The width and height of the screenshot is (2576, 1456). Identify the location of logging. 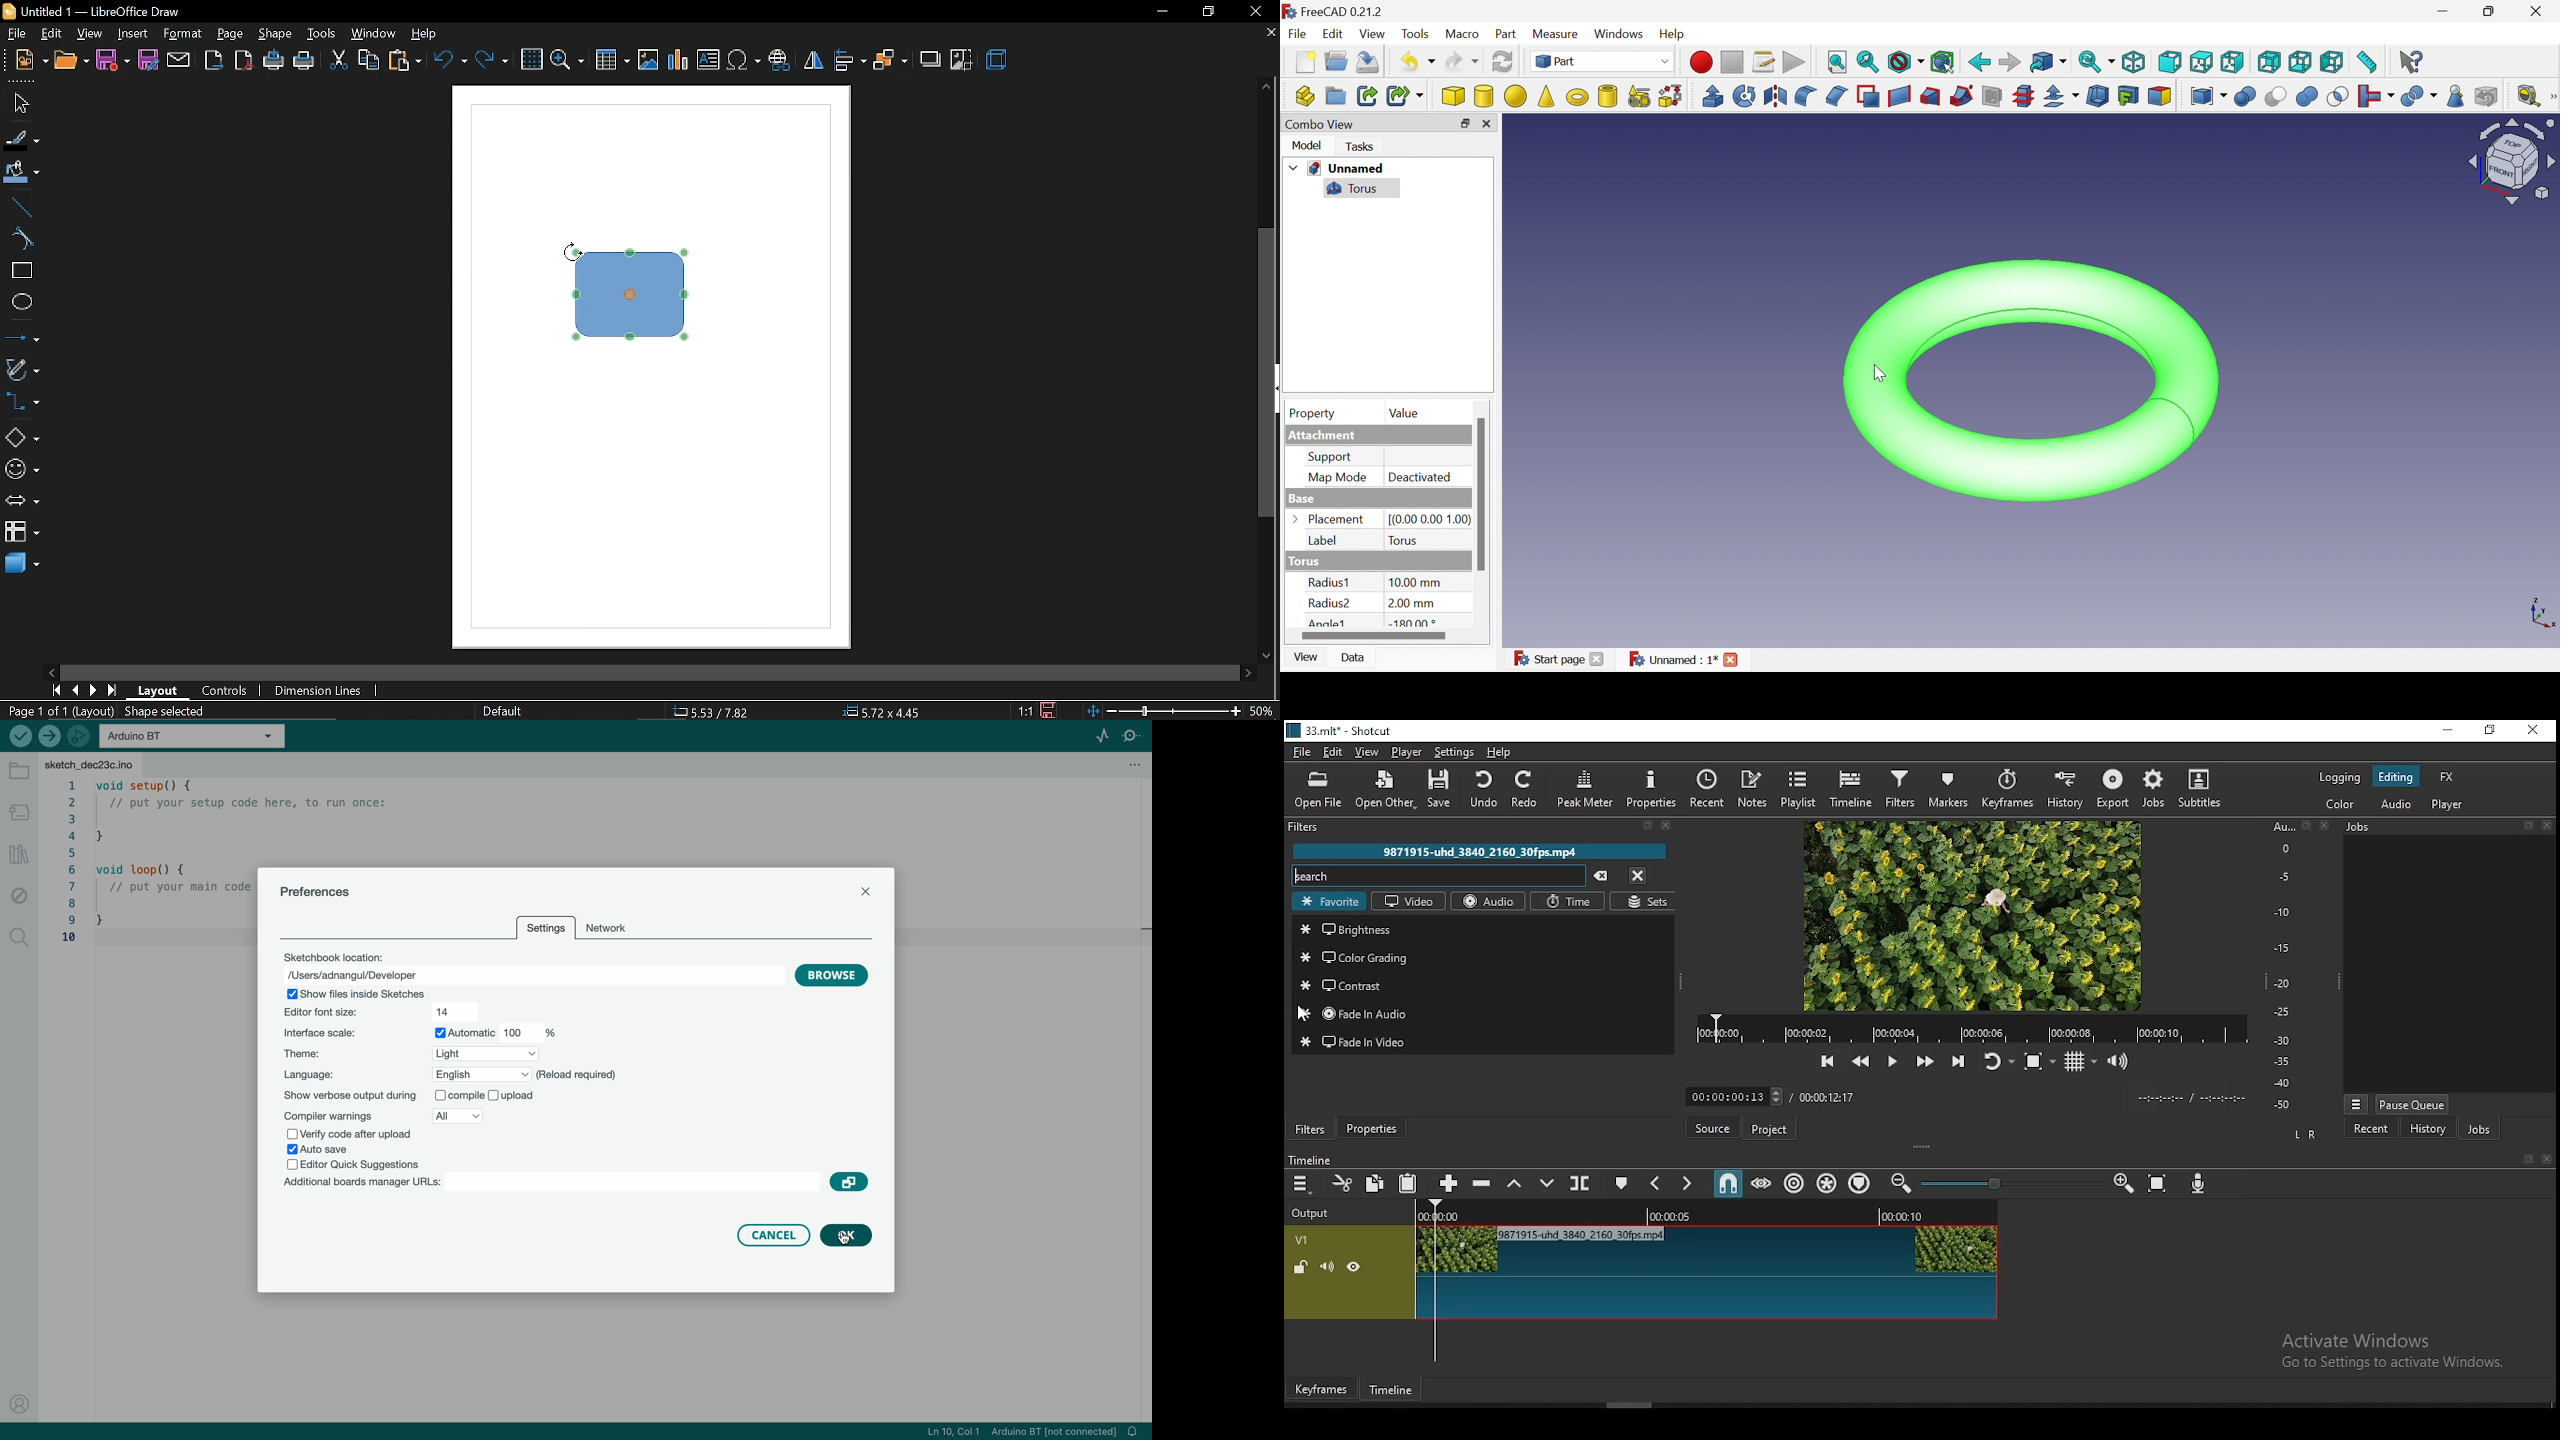
(2339, 778).